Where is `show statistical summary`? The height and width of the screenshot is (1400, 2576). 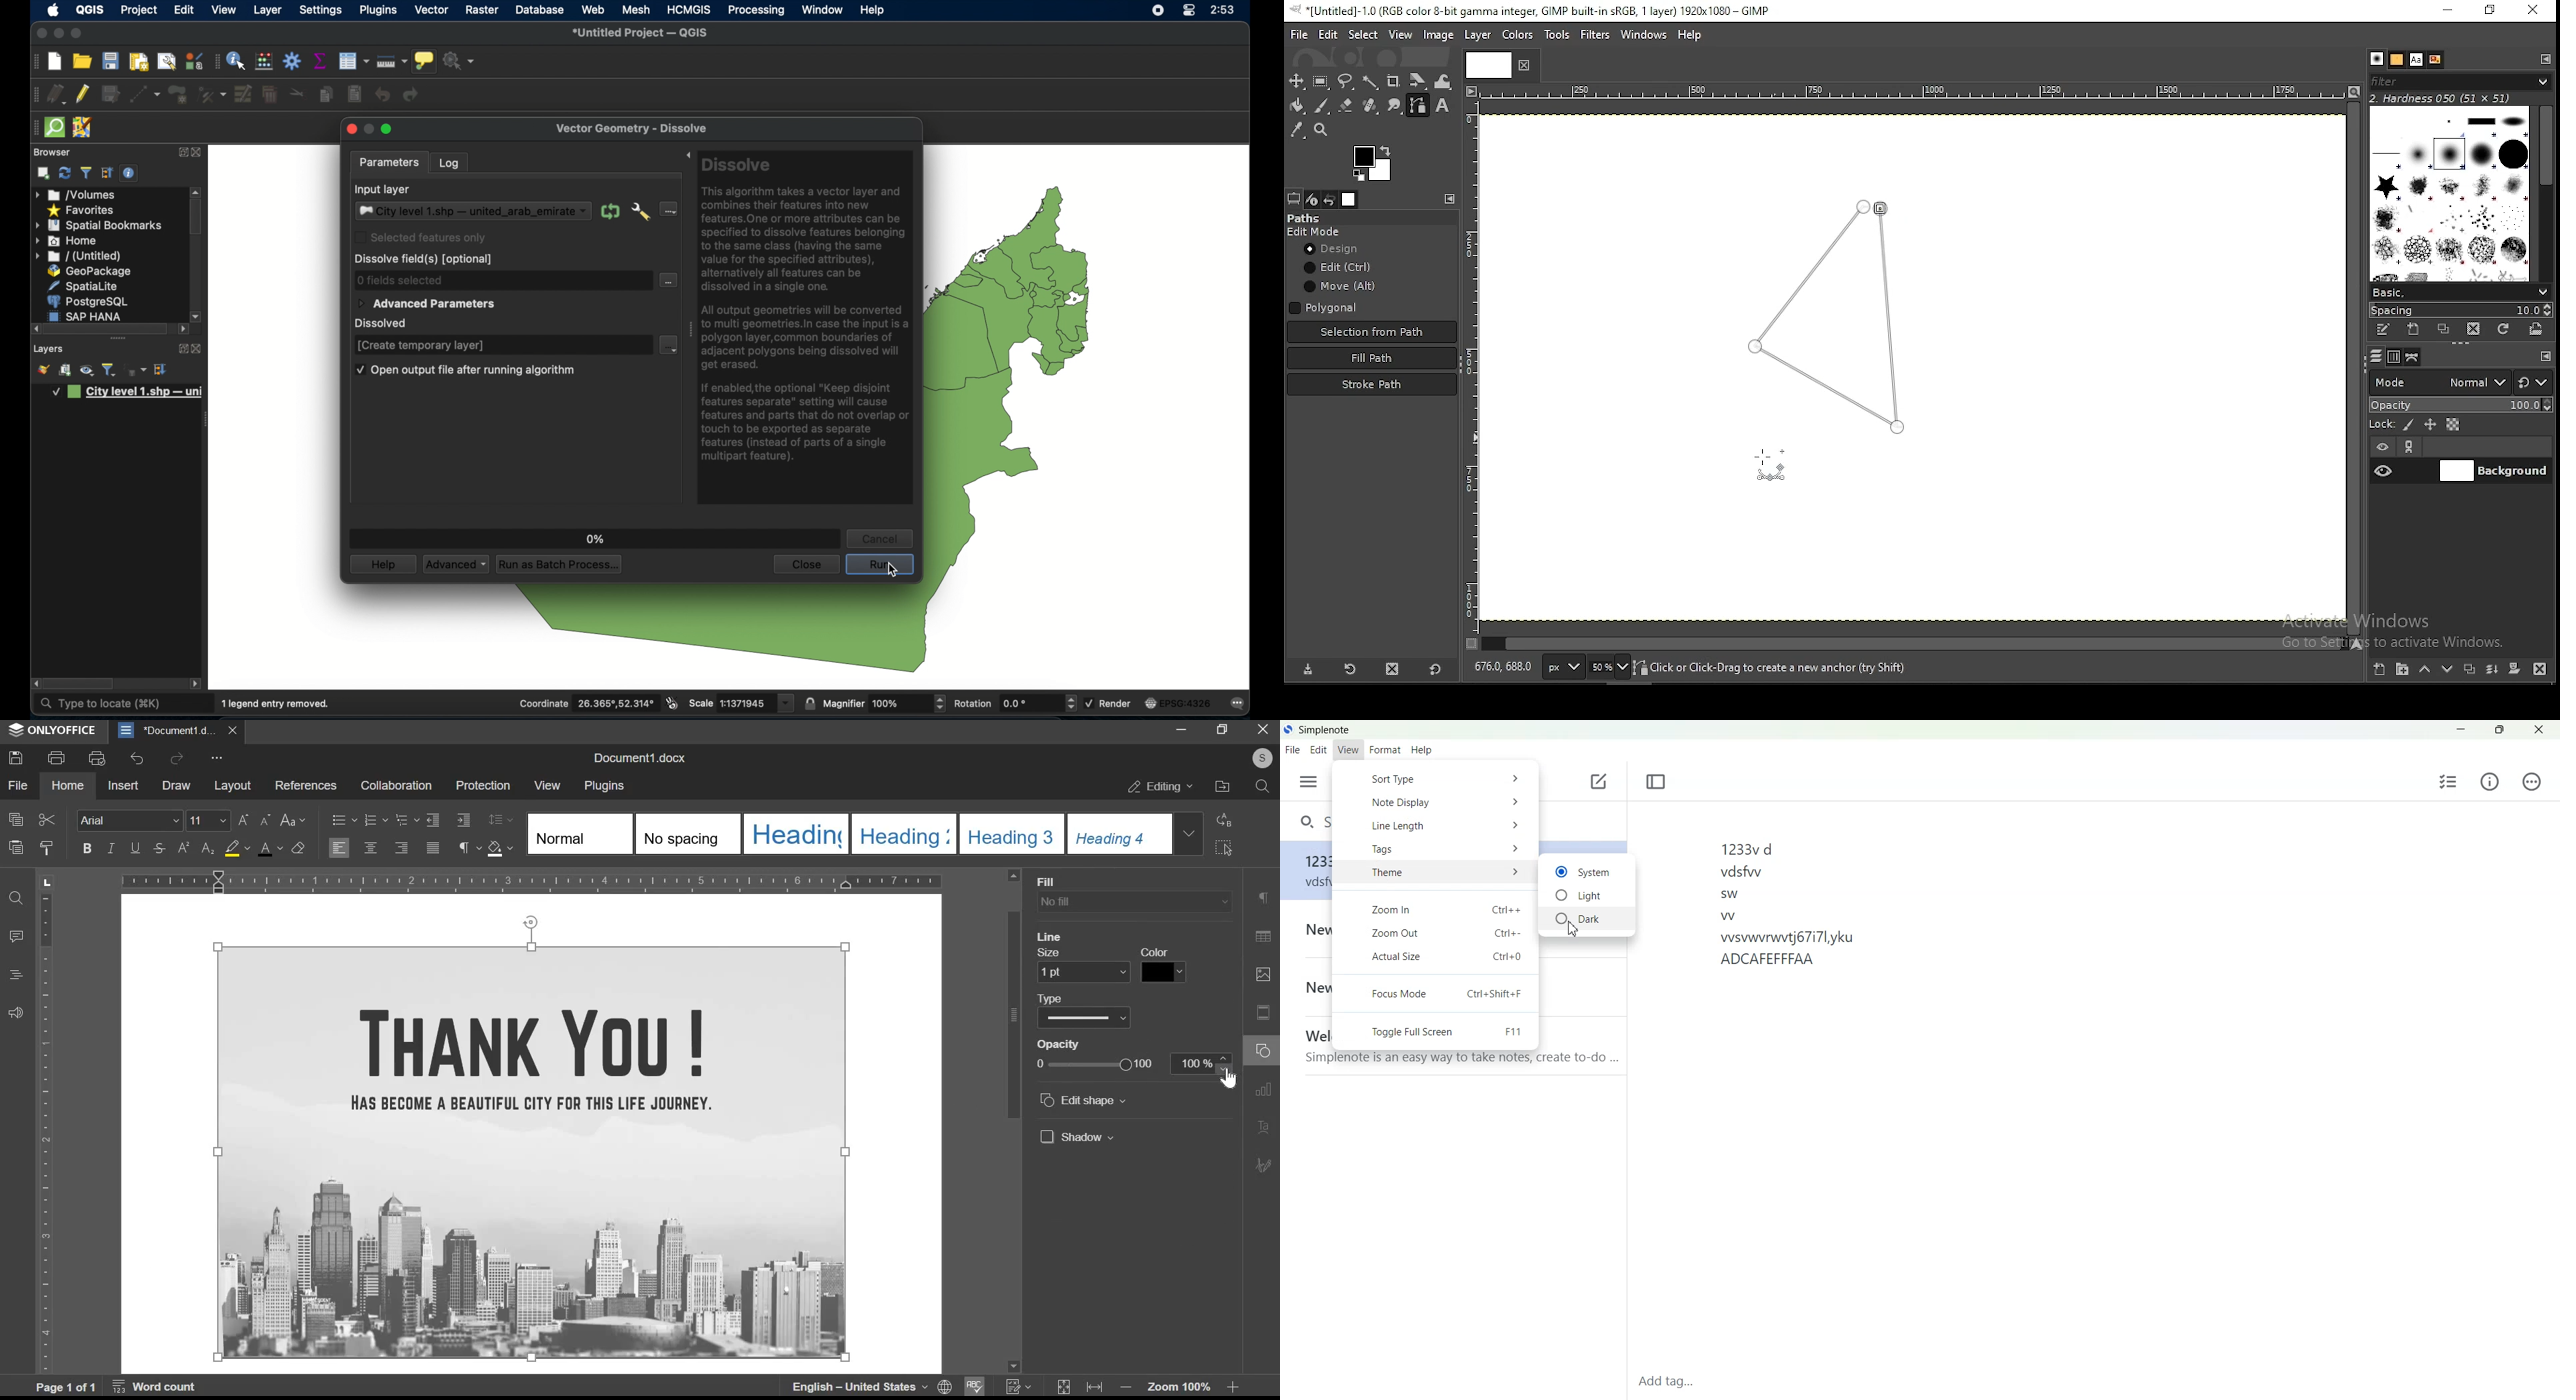
show statistical summary is located at coordinates (321, 61).